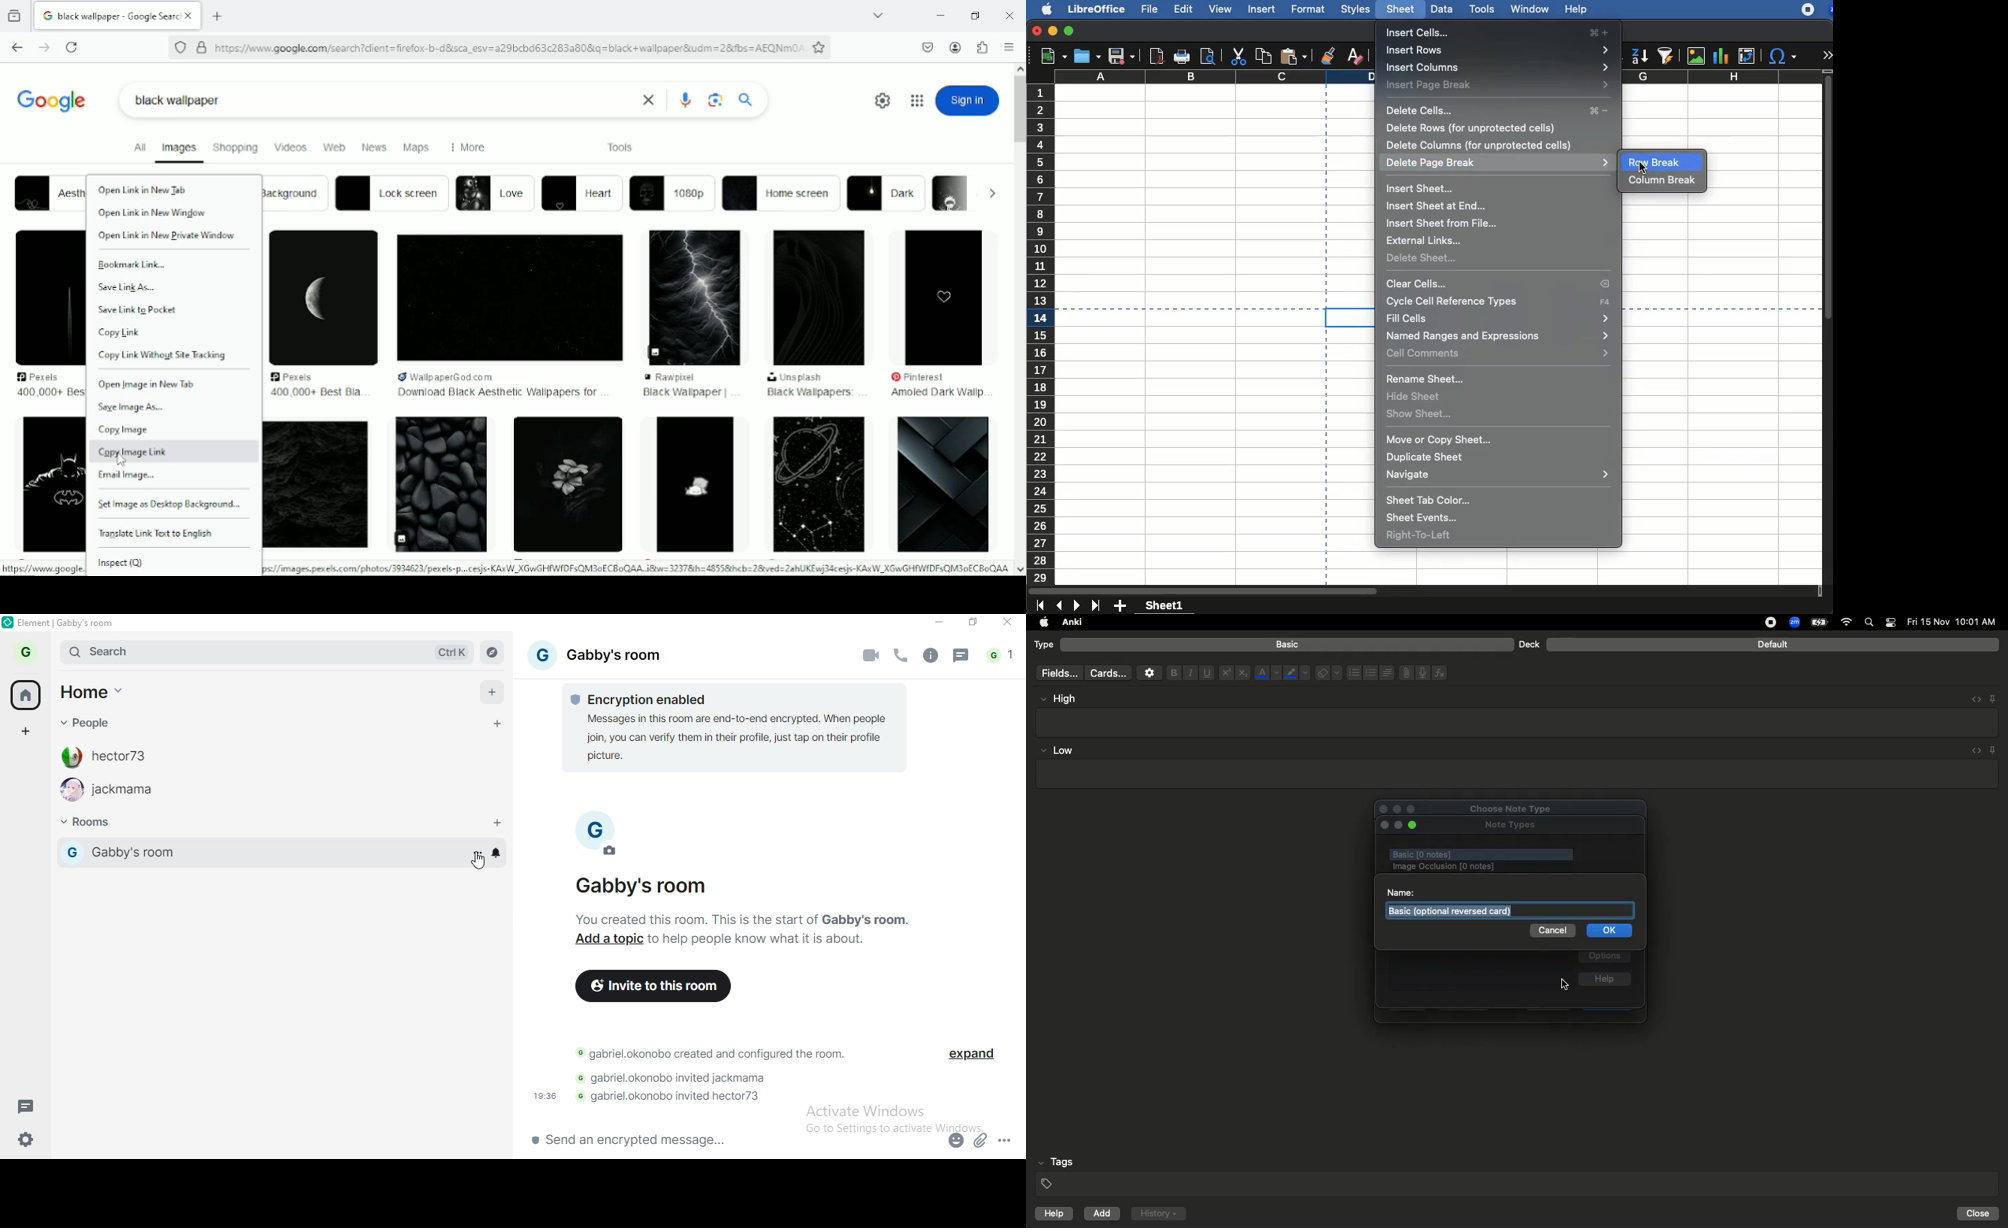 The image size is (2016, 1232). Describe the element at coordinates (1354, 54) in the screenshot. I see `clear formatting` at that location.